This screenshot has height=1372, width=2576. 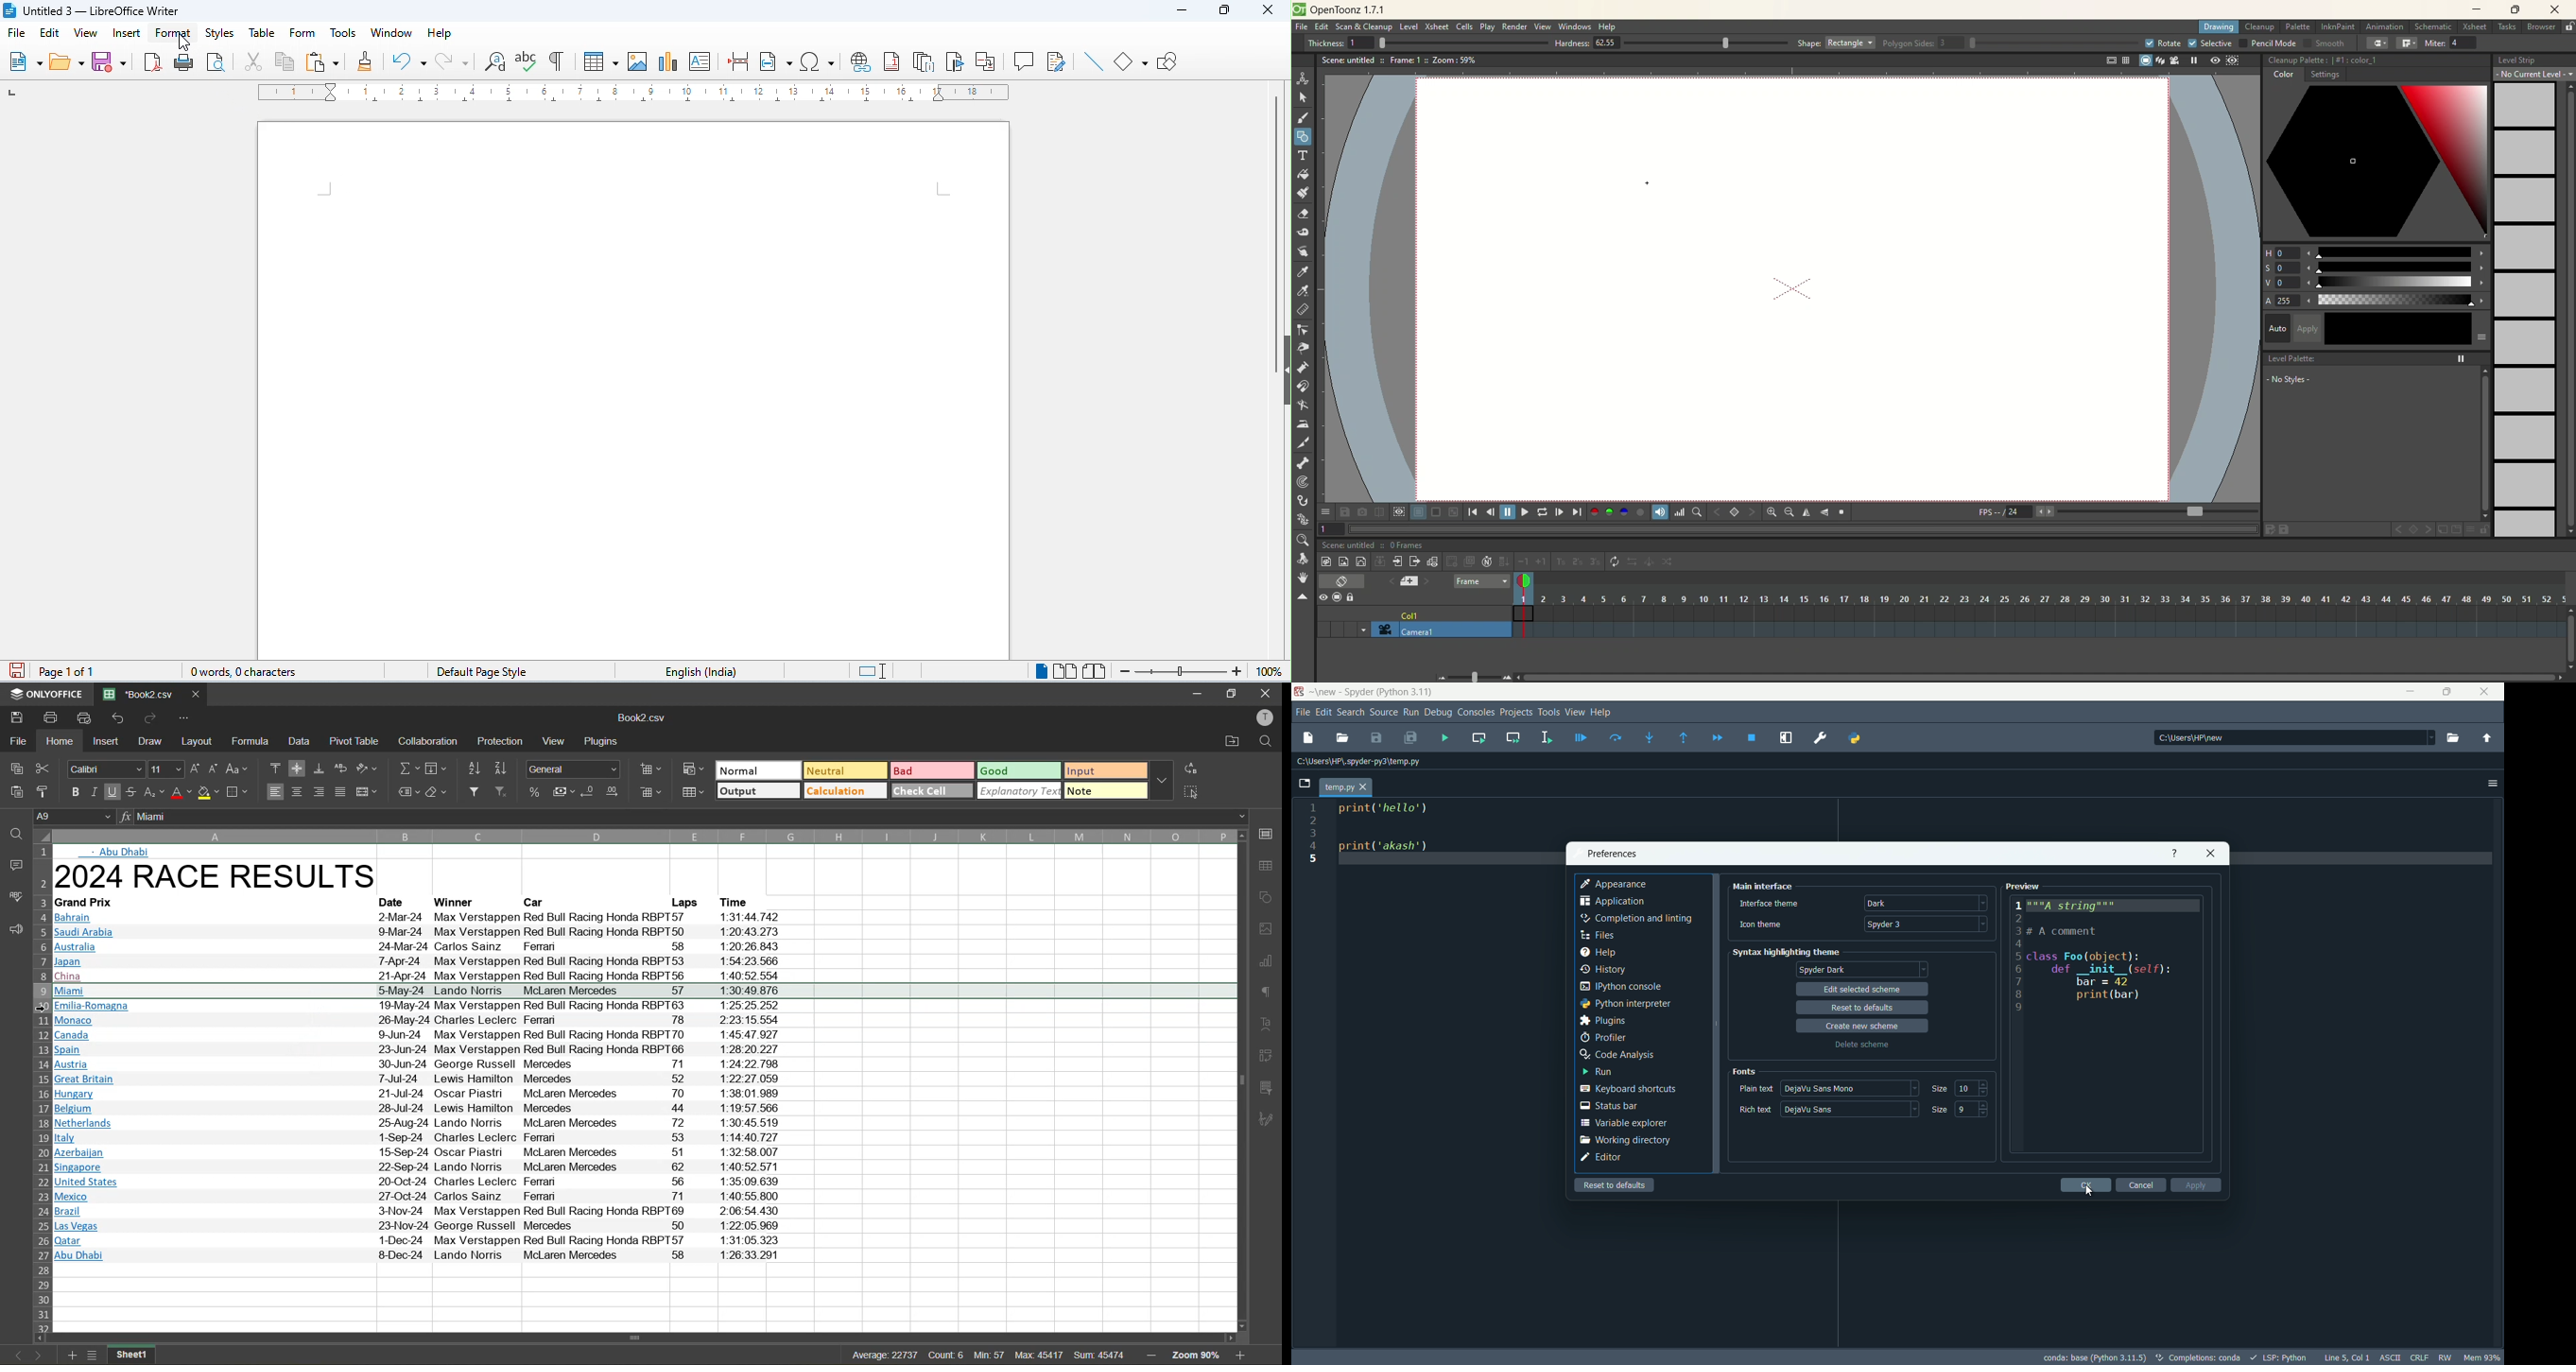 What do you see at coordinates (2086, 1185) in the screenshot?
I see `ok` at bounding box center [2086, 1185].